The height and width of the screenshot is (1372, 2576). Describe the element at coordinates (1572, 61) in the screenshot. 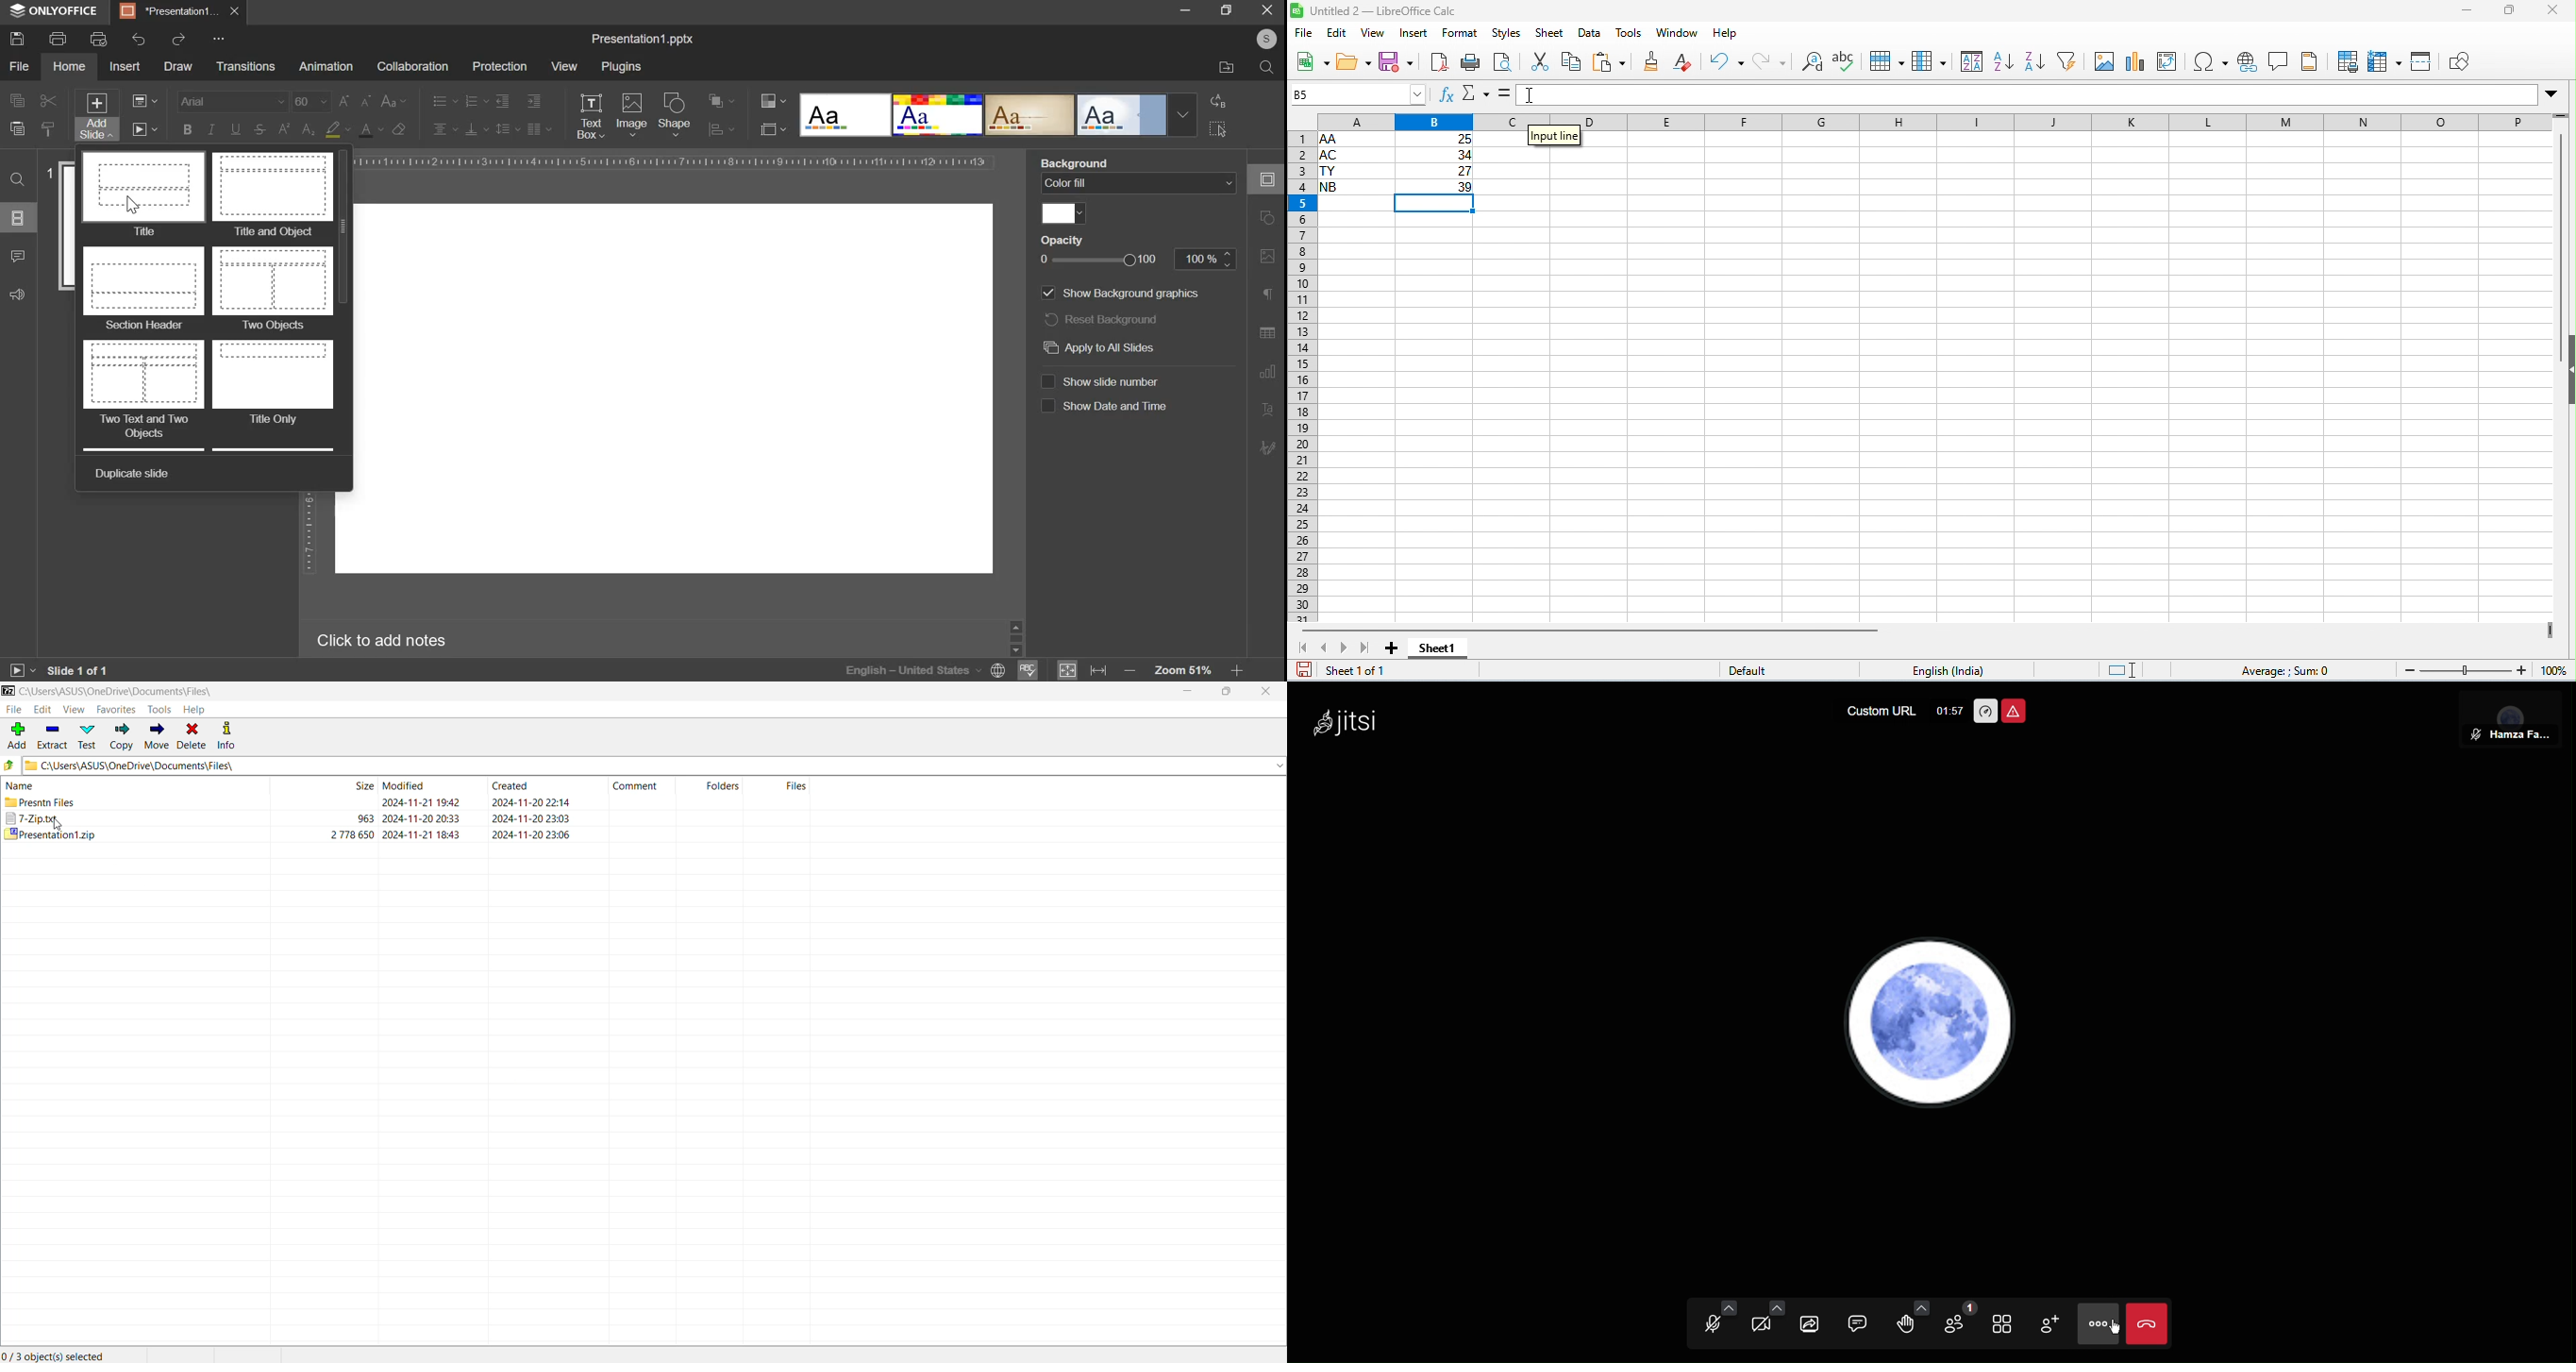

I see `copy` at that location.